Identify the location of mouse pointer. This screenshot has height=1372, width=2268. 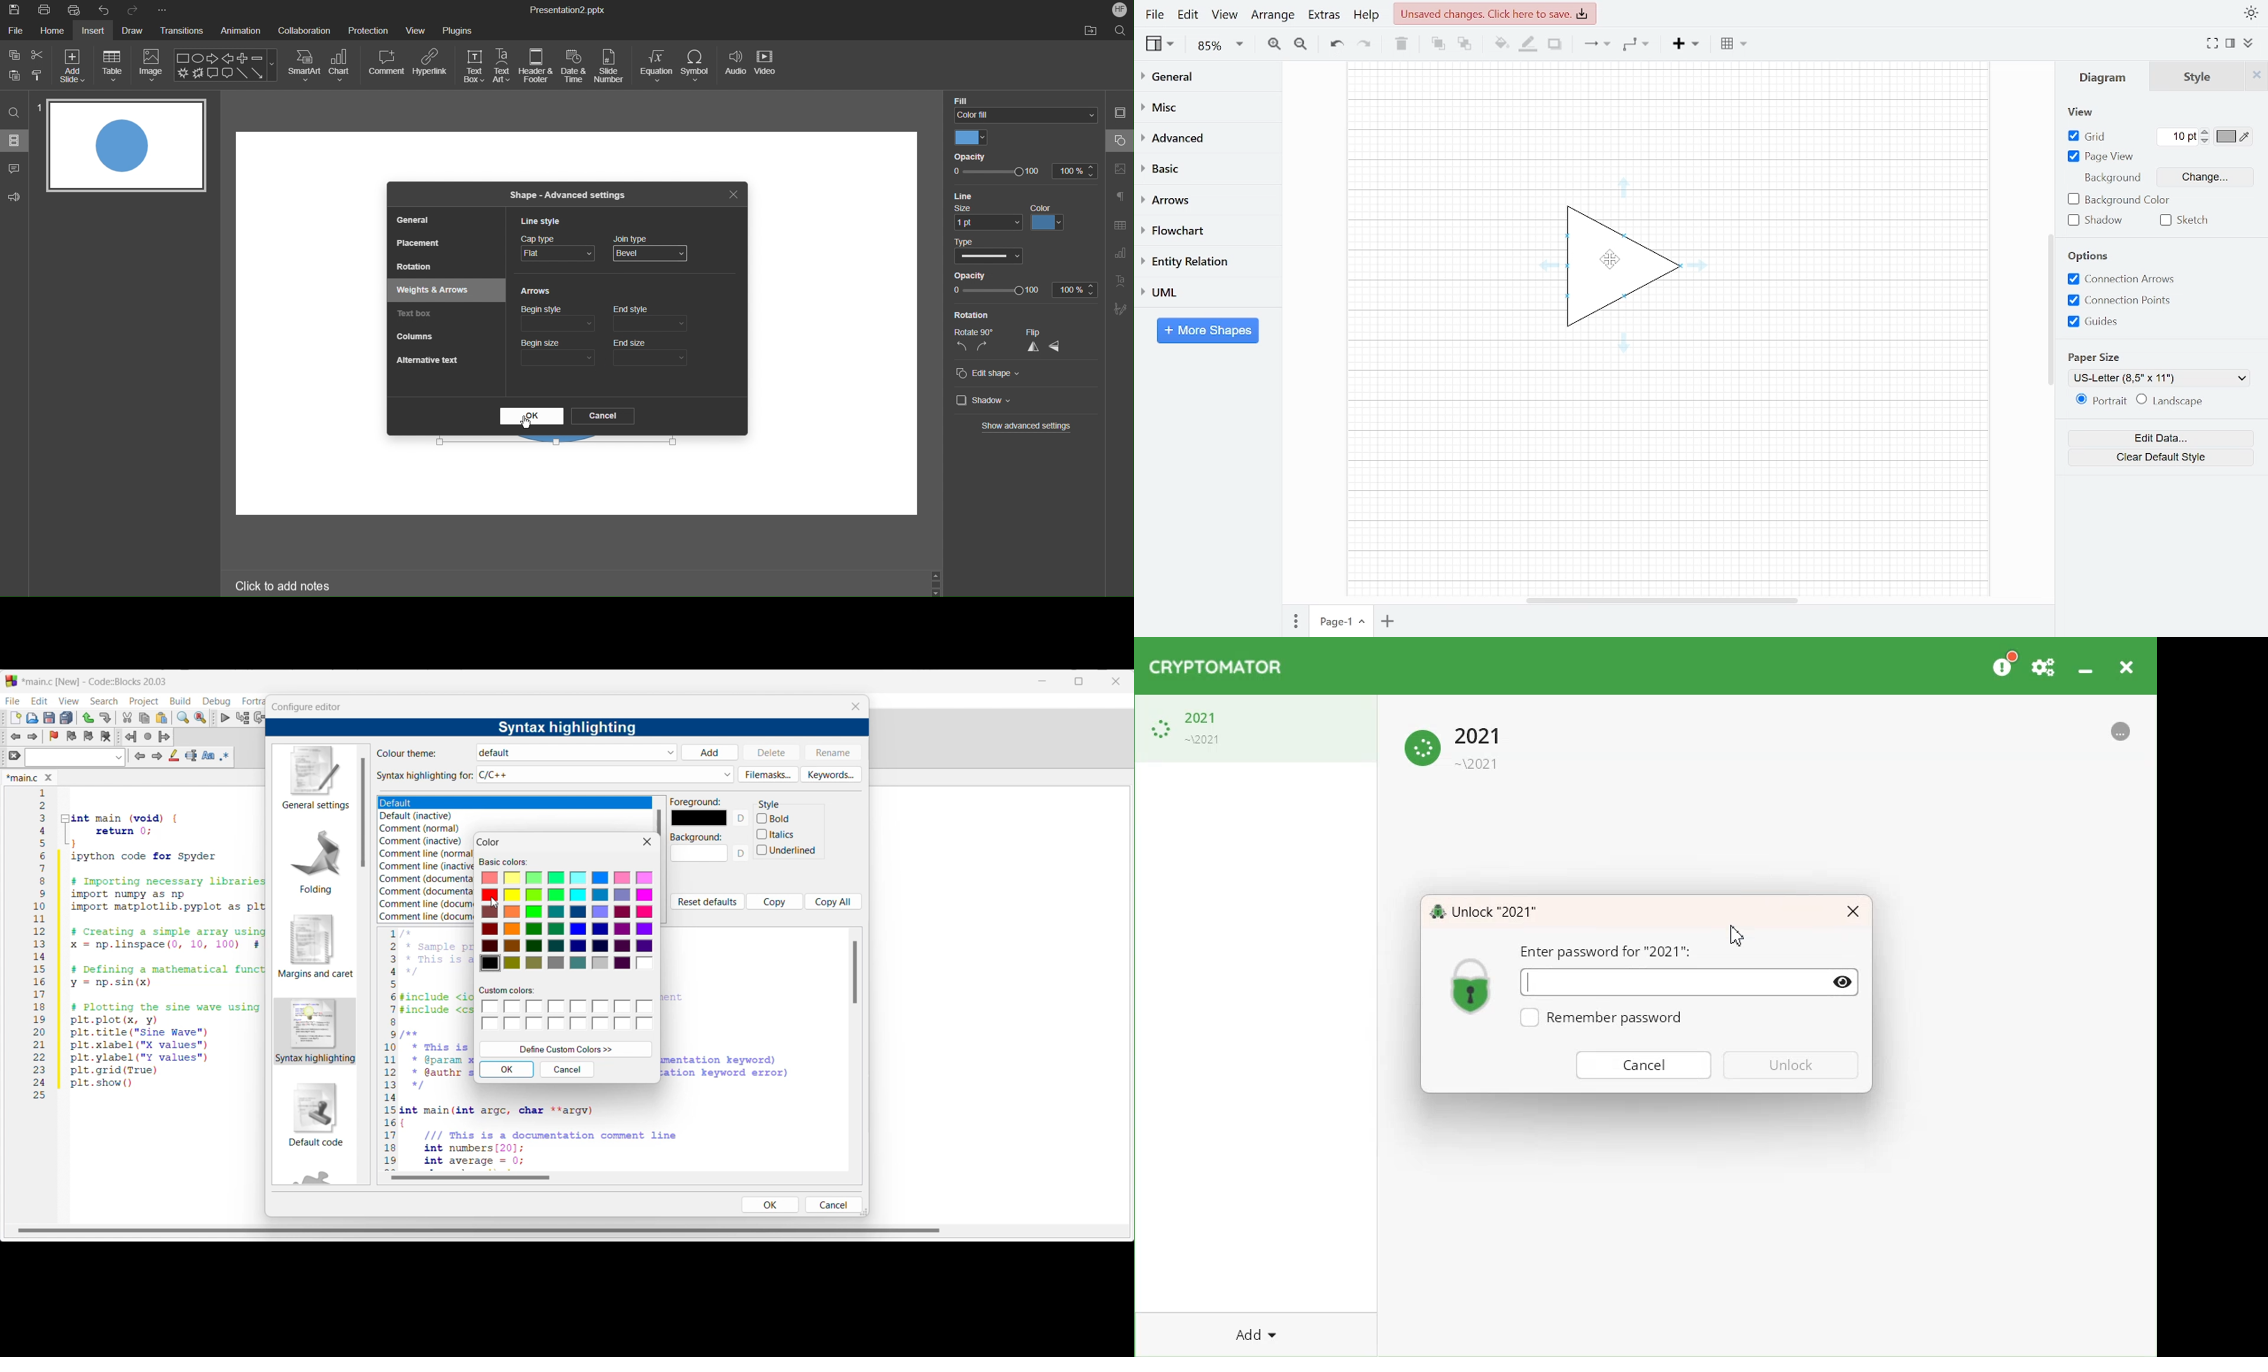
(650, 258).